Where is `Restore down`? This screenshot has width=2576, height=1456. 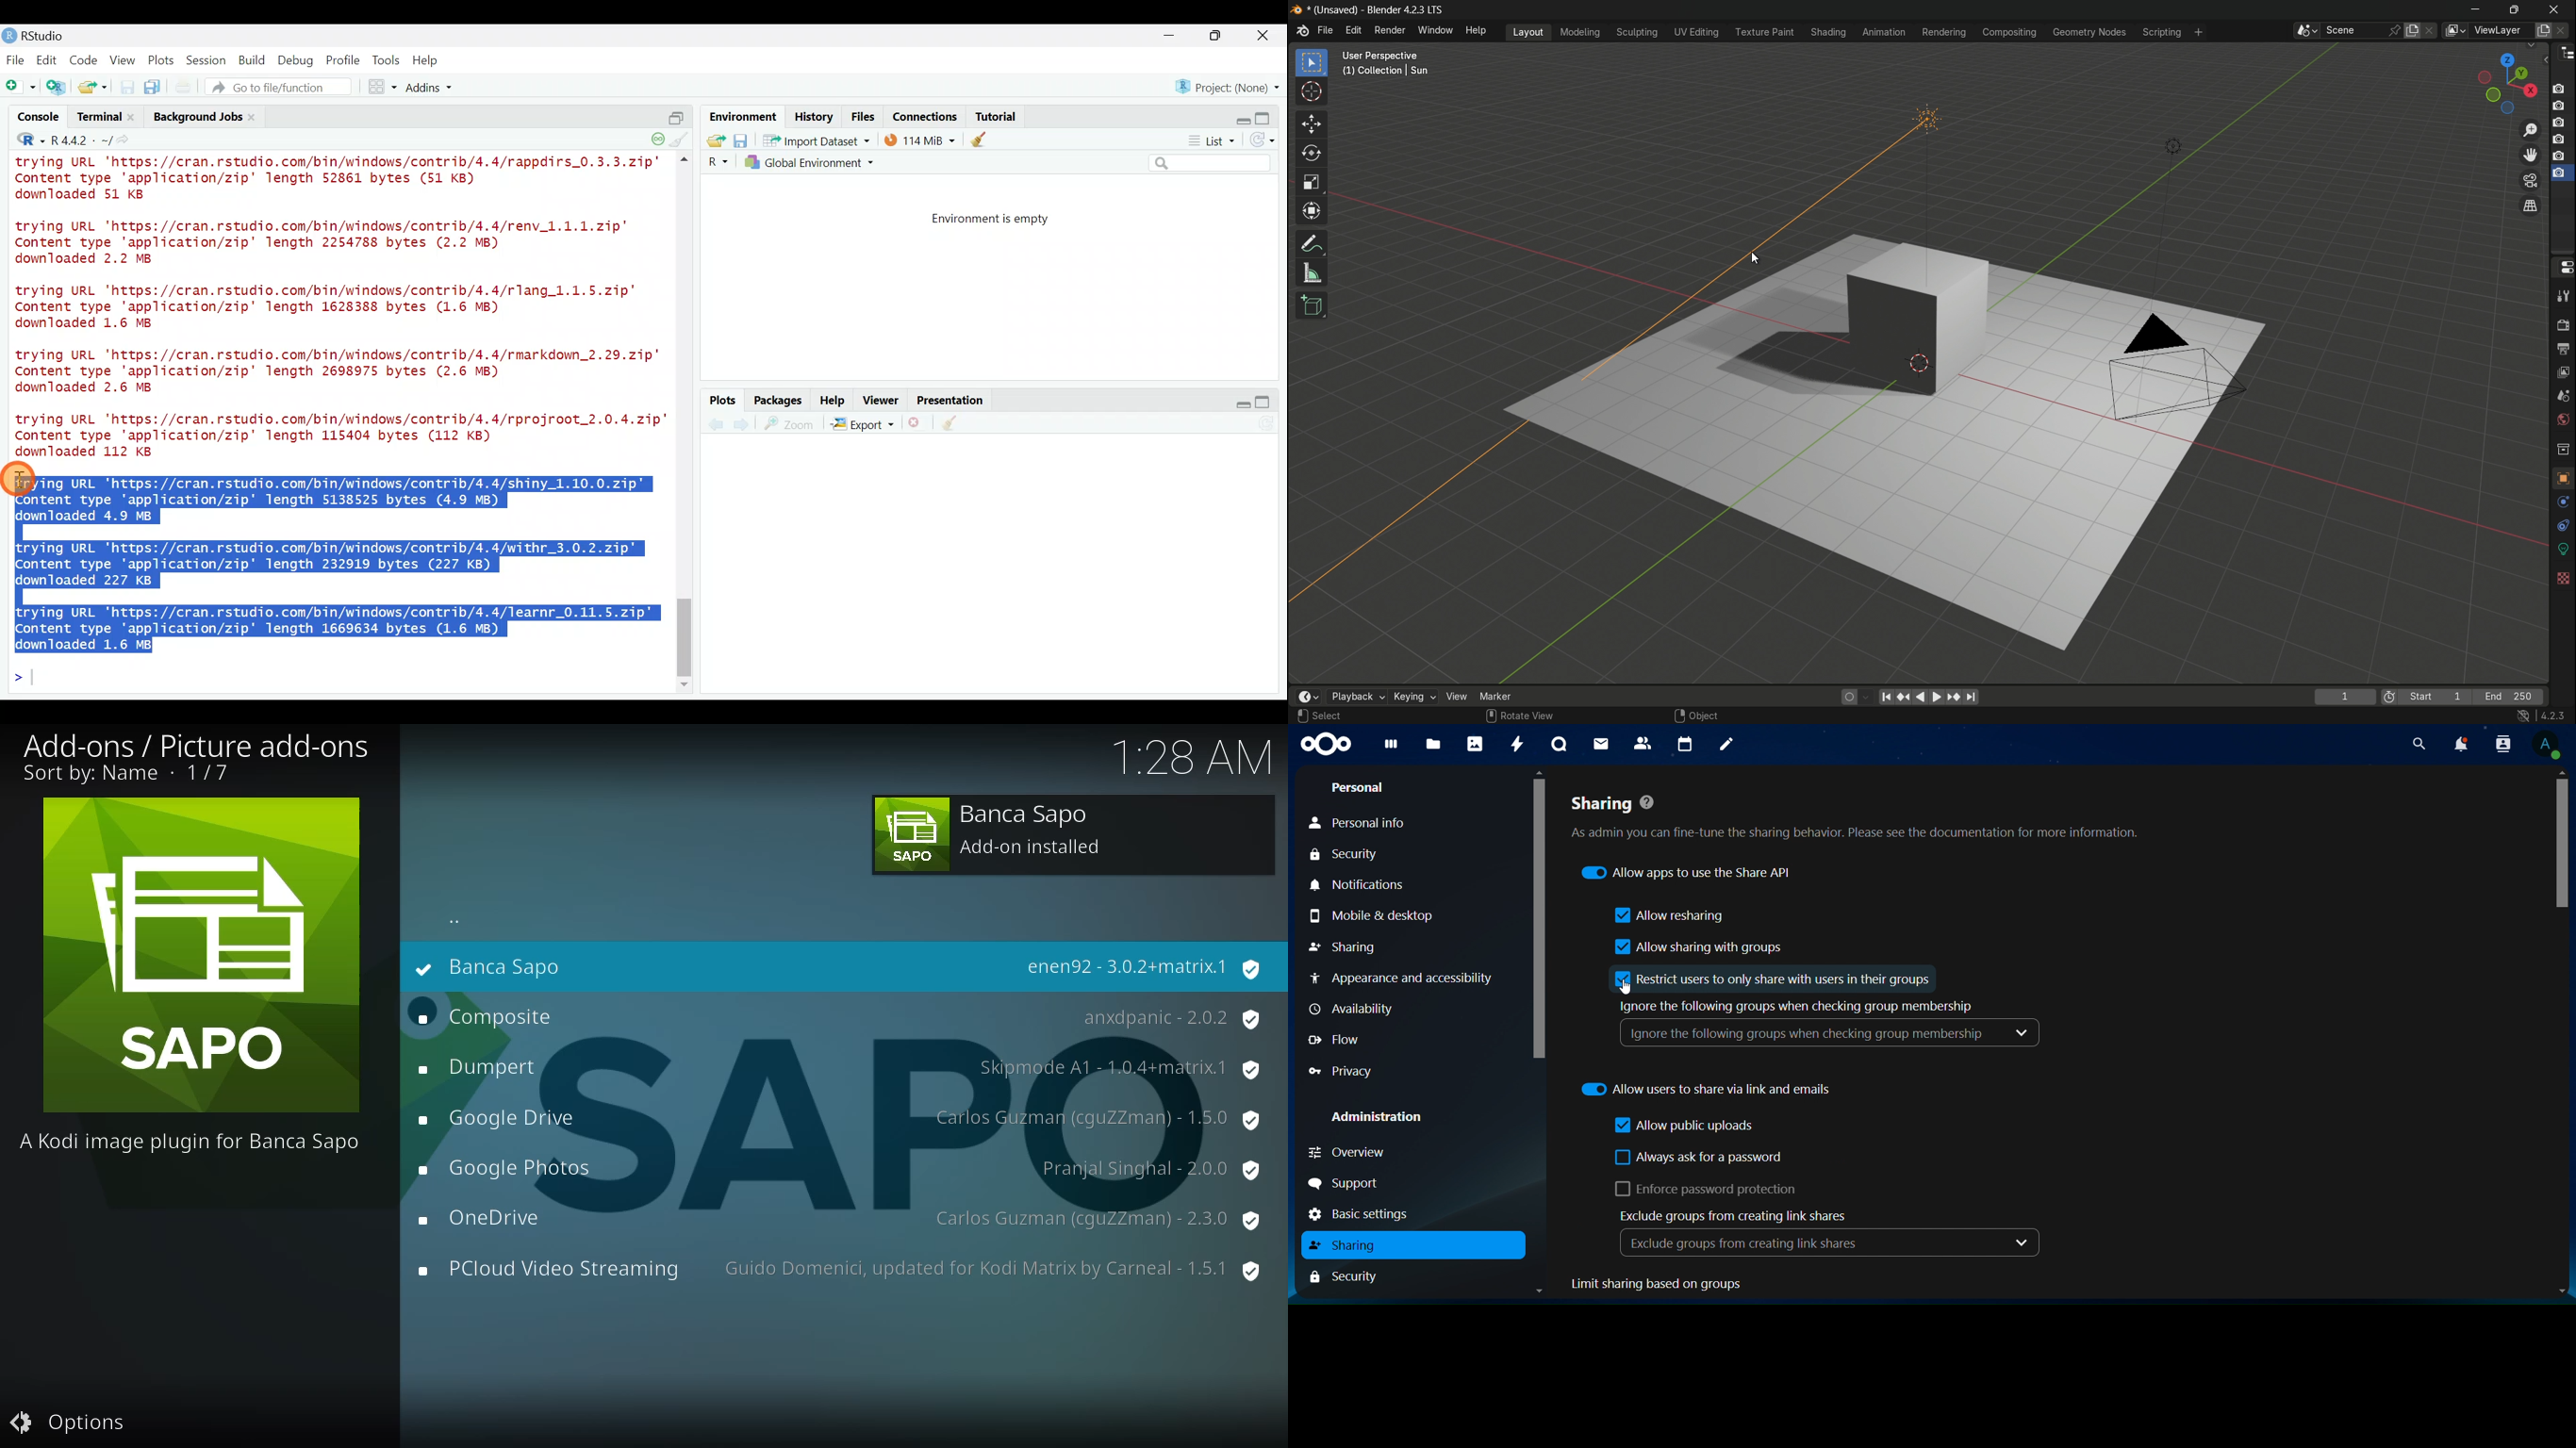
Restore down is located at coordinates (1236, 402).